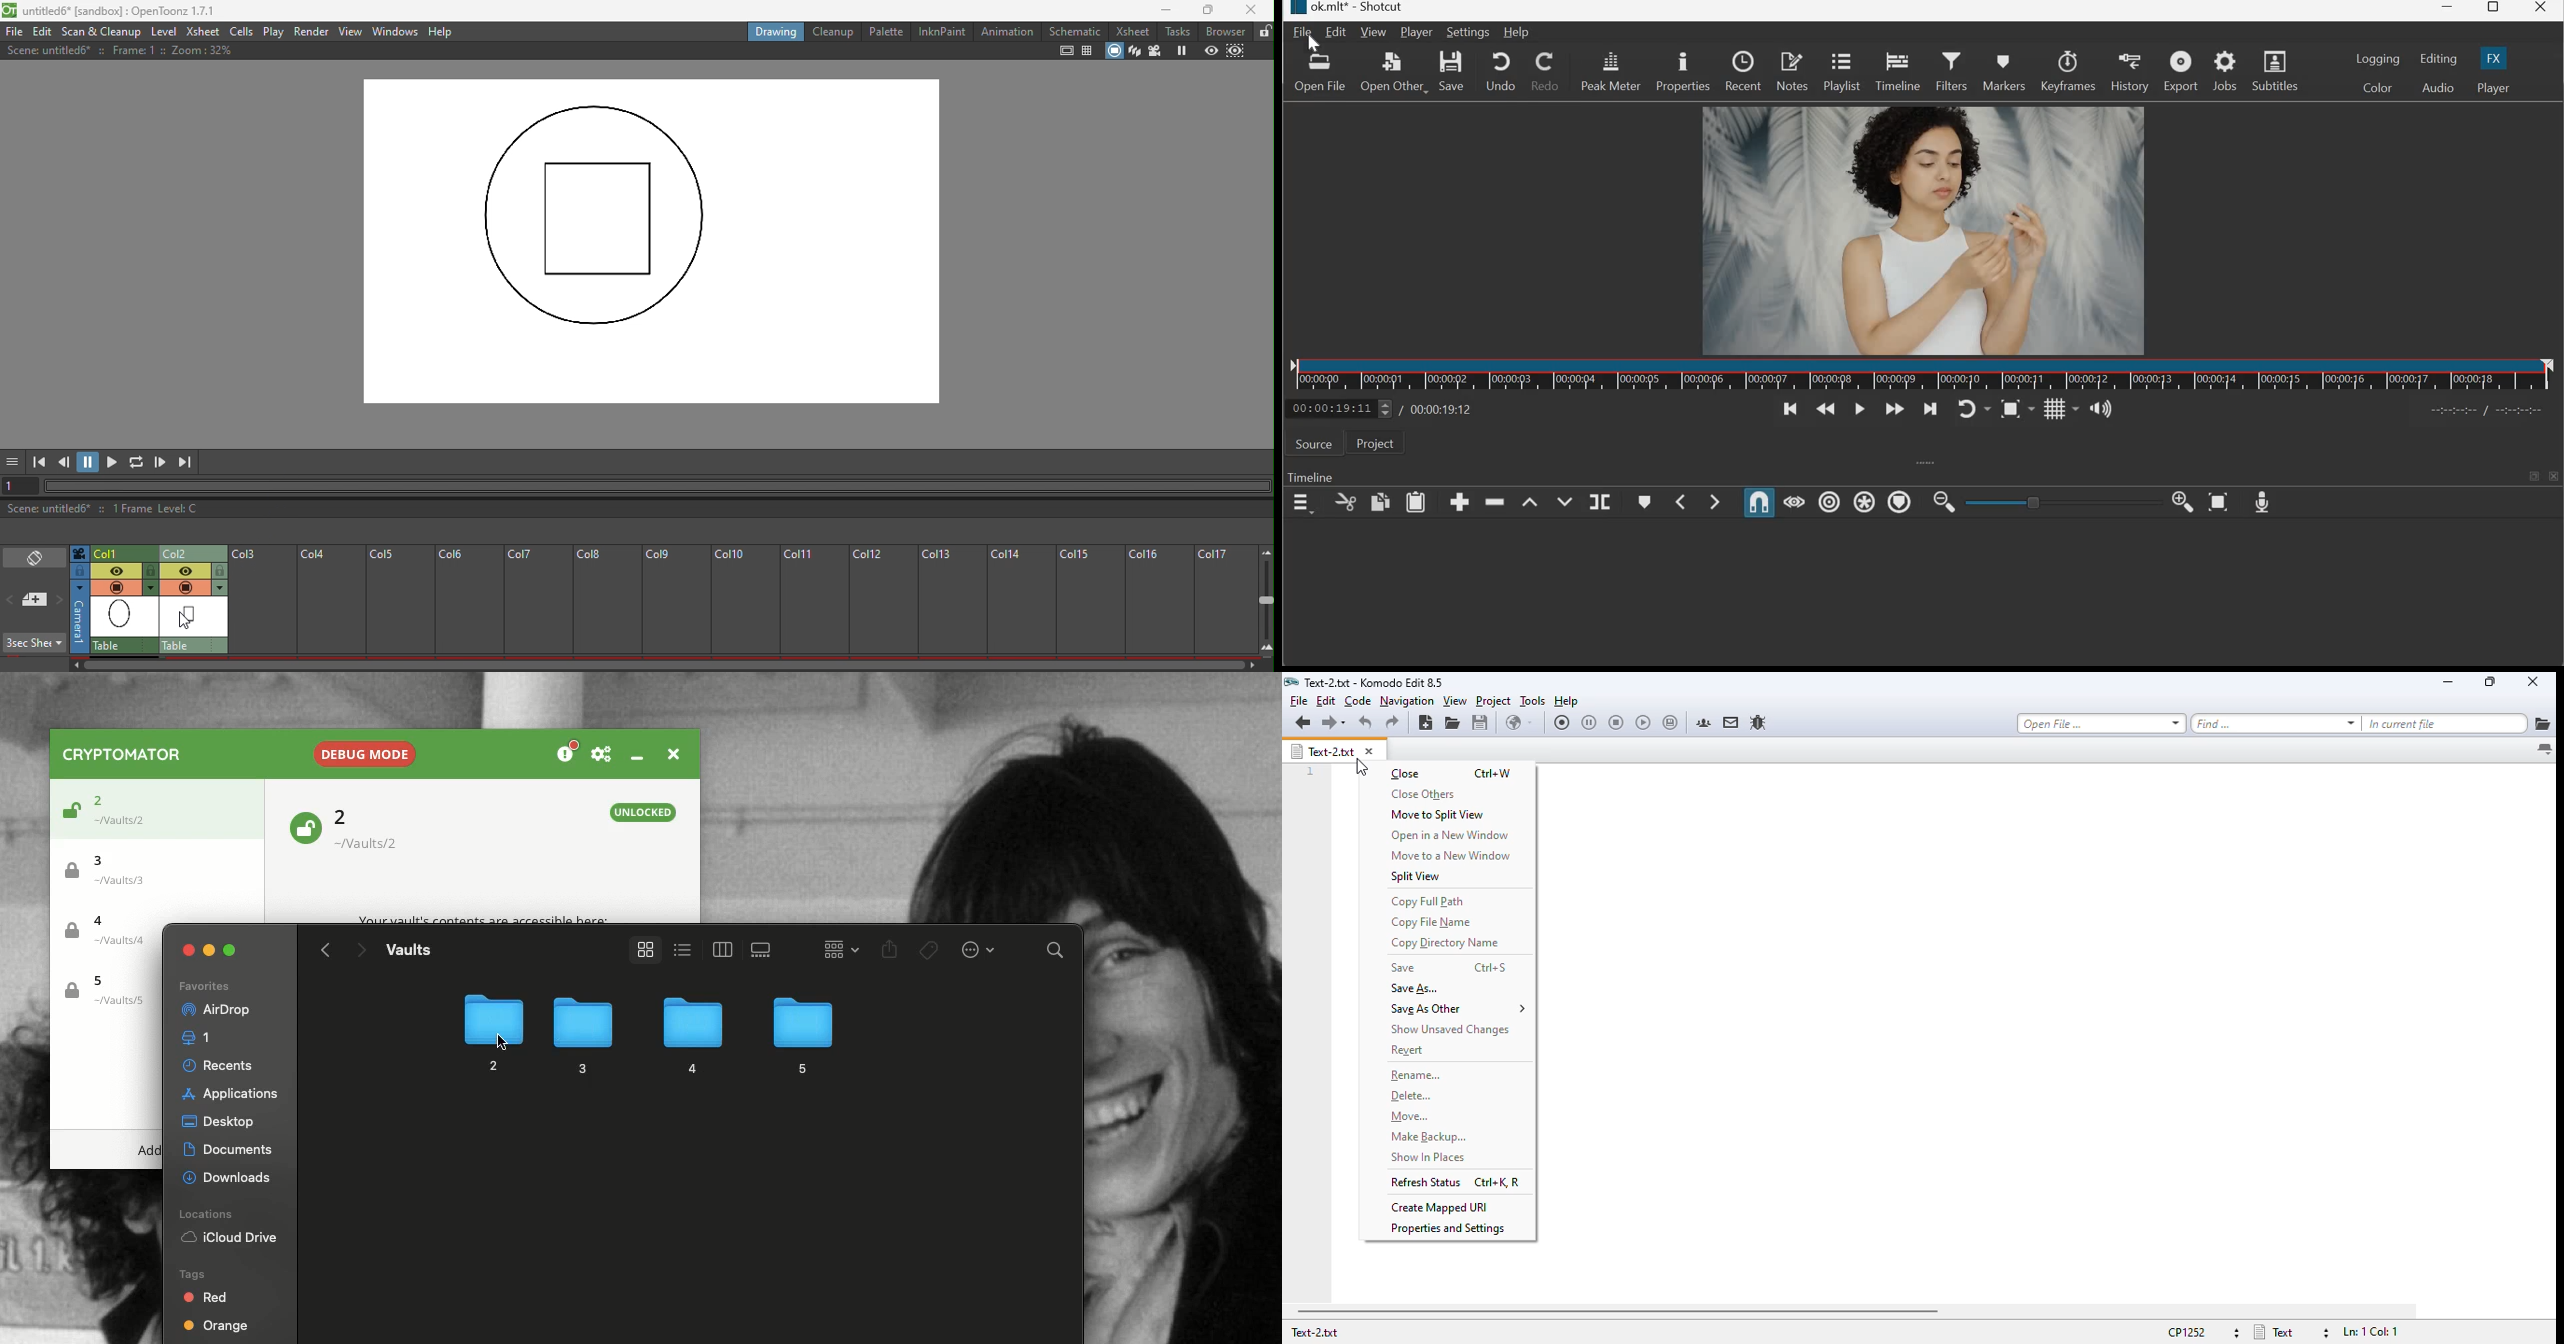 The height and width of the screenshot is (1344, 2576). I want to click on Notes, so click(1791, 70).